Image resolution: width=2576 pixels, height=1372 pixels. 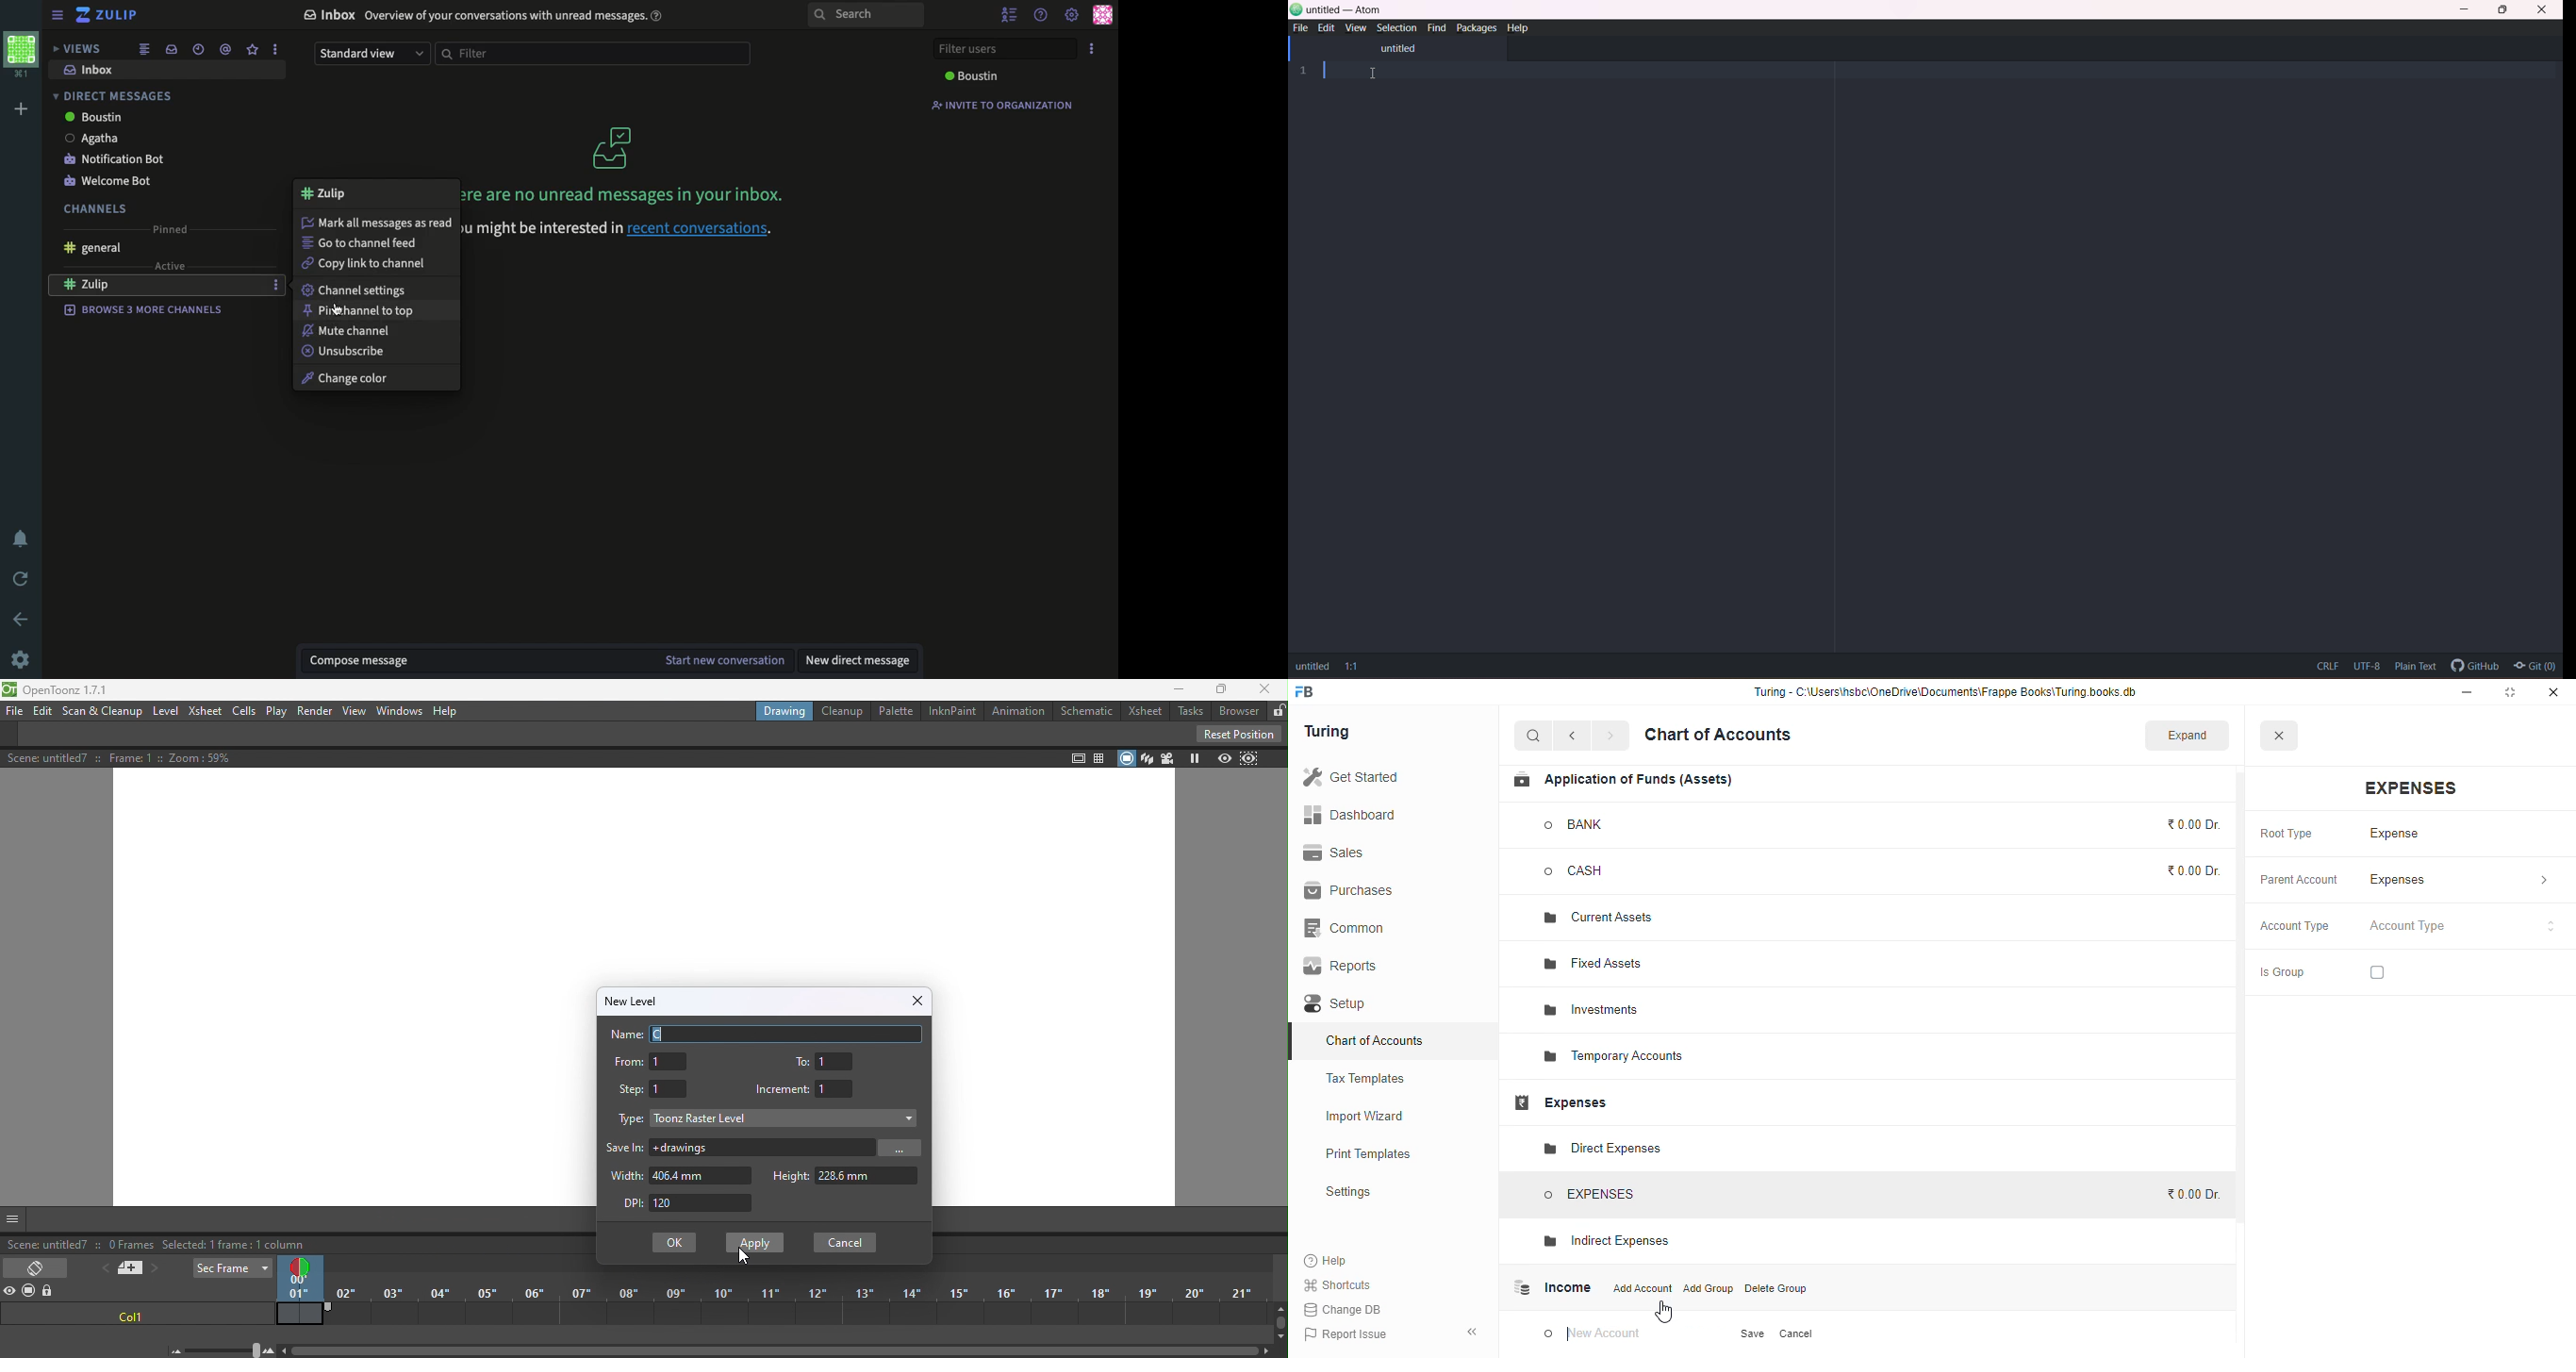 What do you see at coordinates (2411, 788) in the screenshot?
I see `expenses` at bounding box center [2411, 788].